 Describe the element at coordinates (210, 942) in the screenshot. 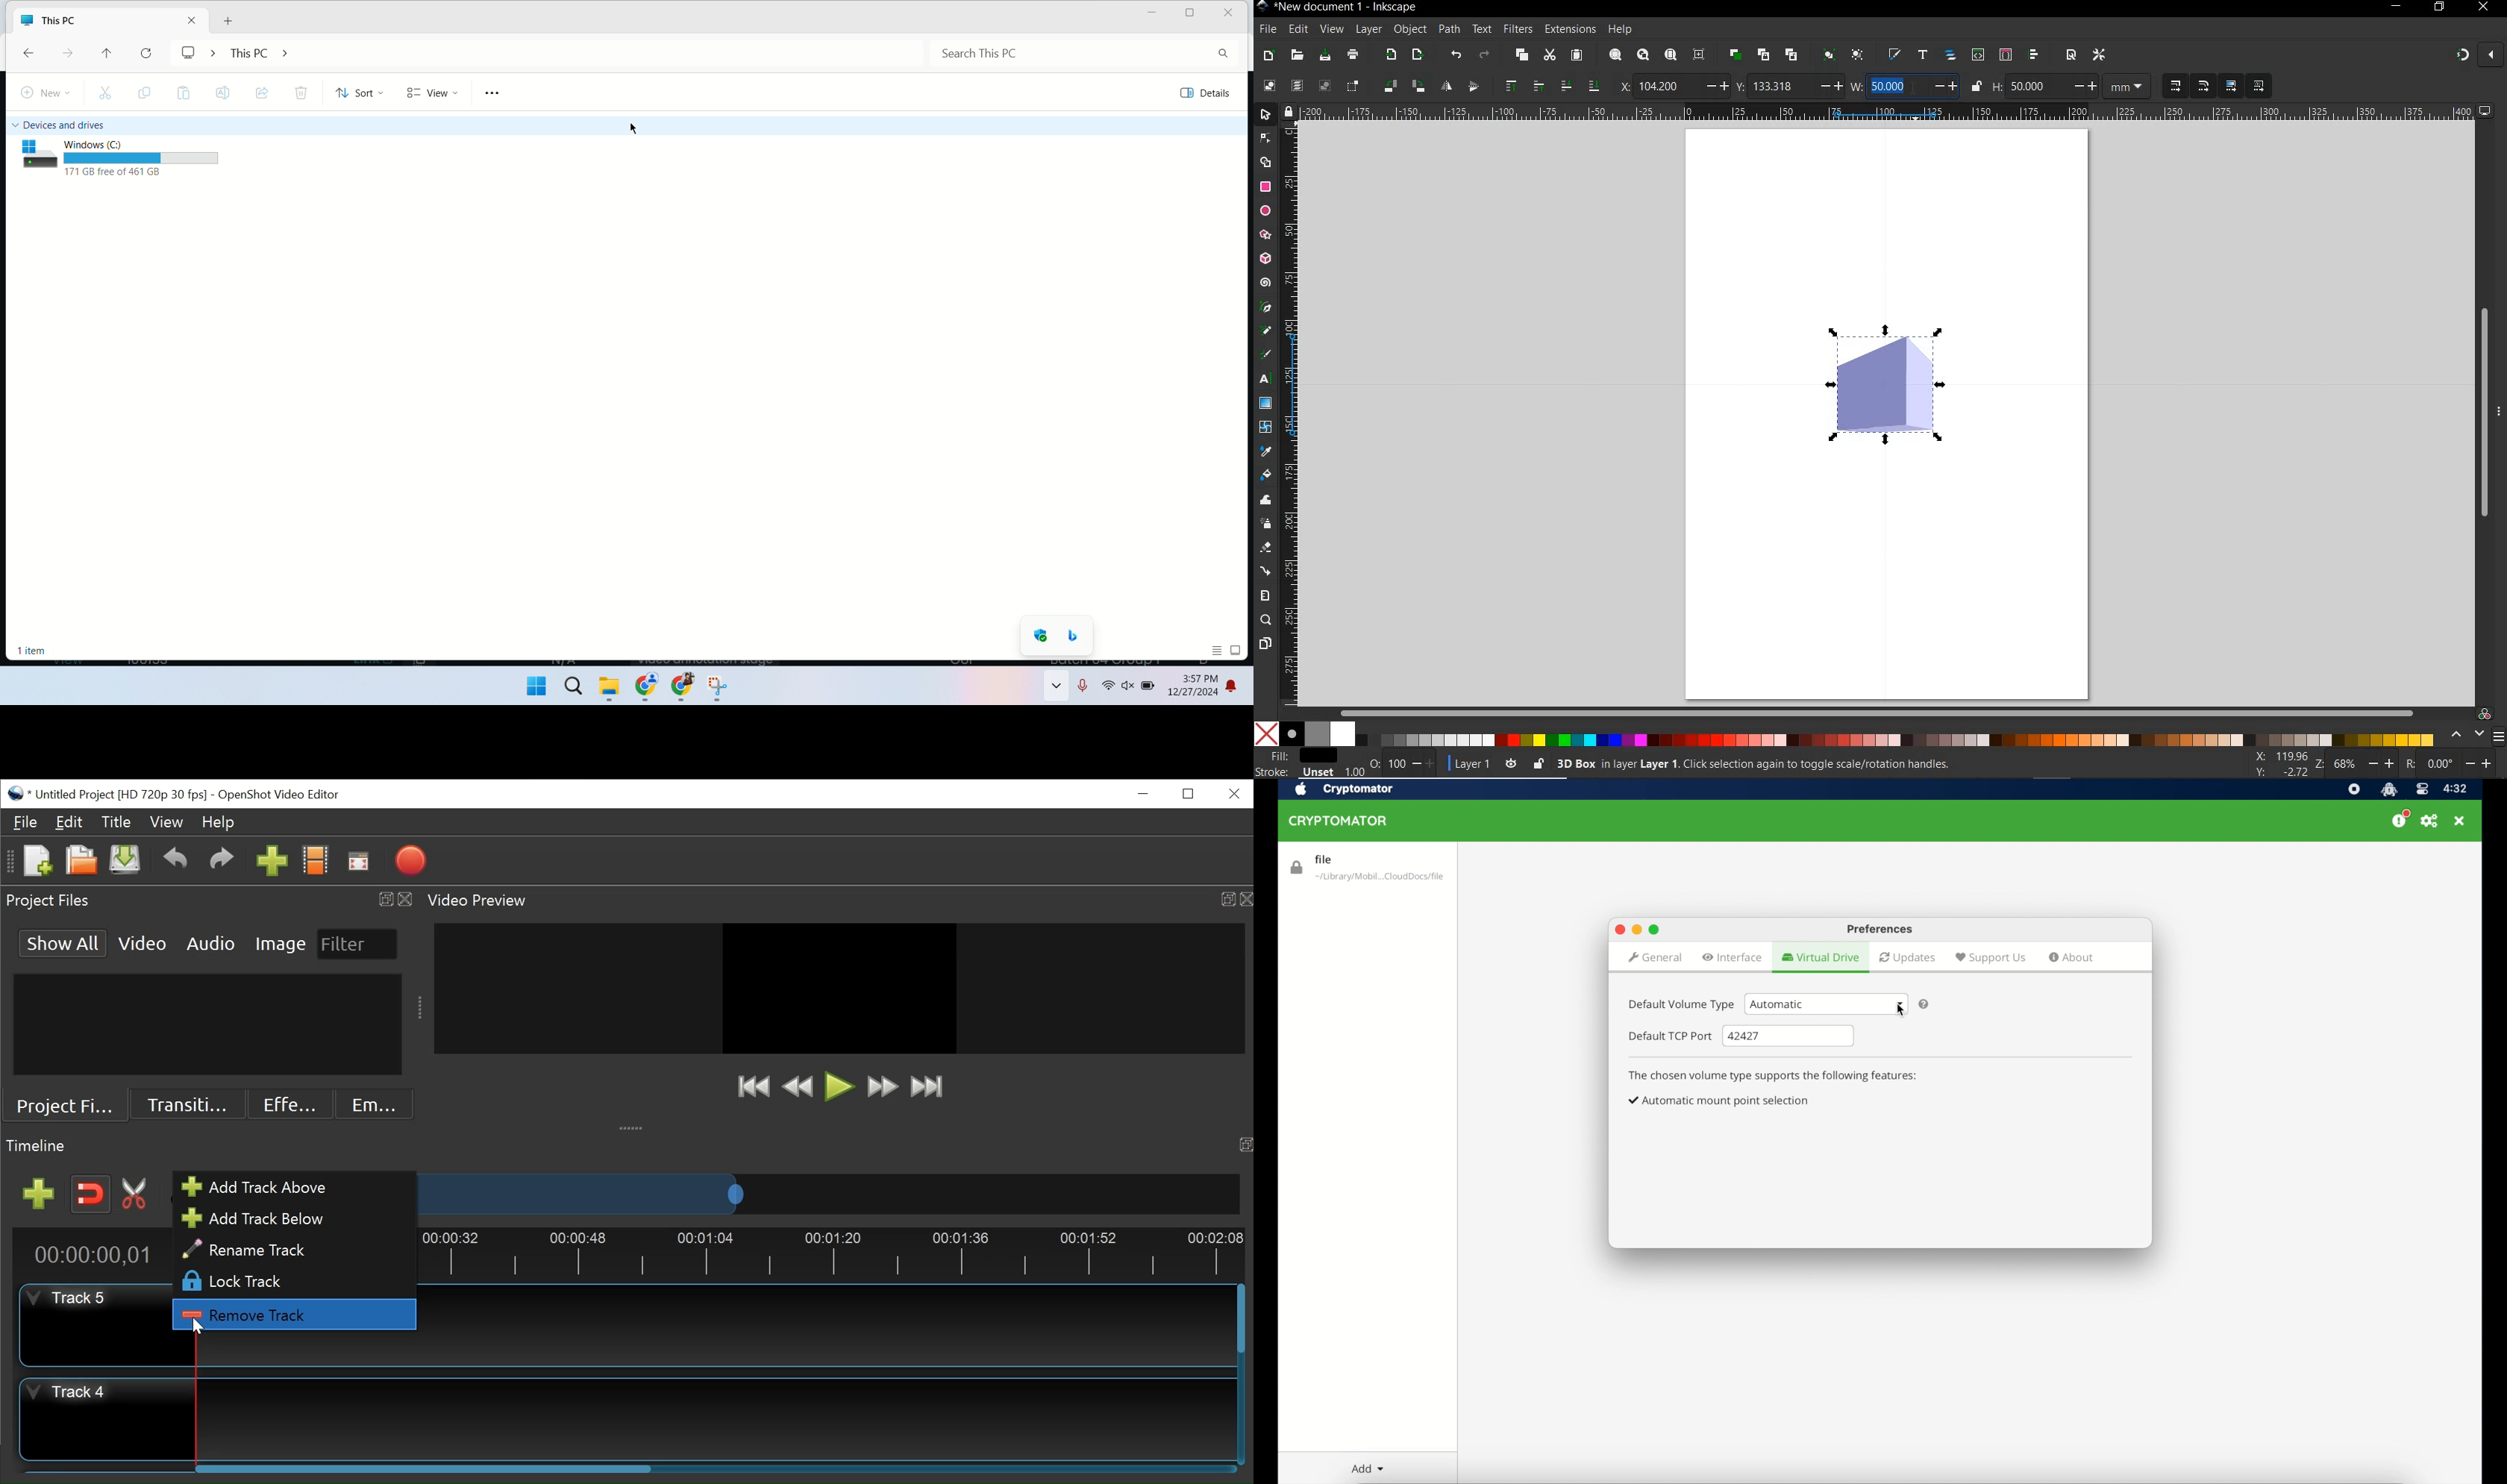

I see `Audio` at that location.